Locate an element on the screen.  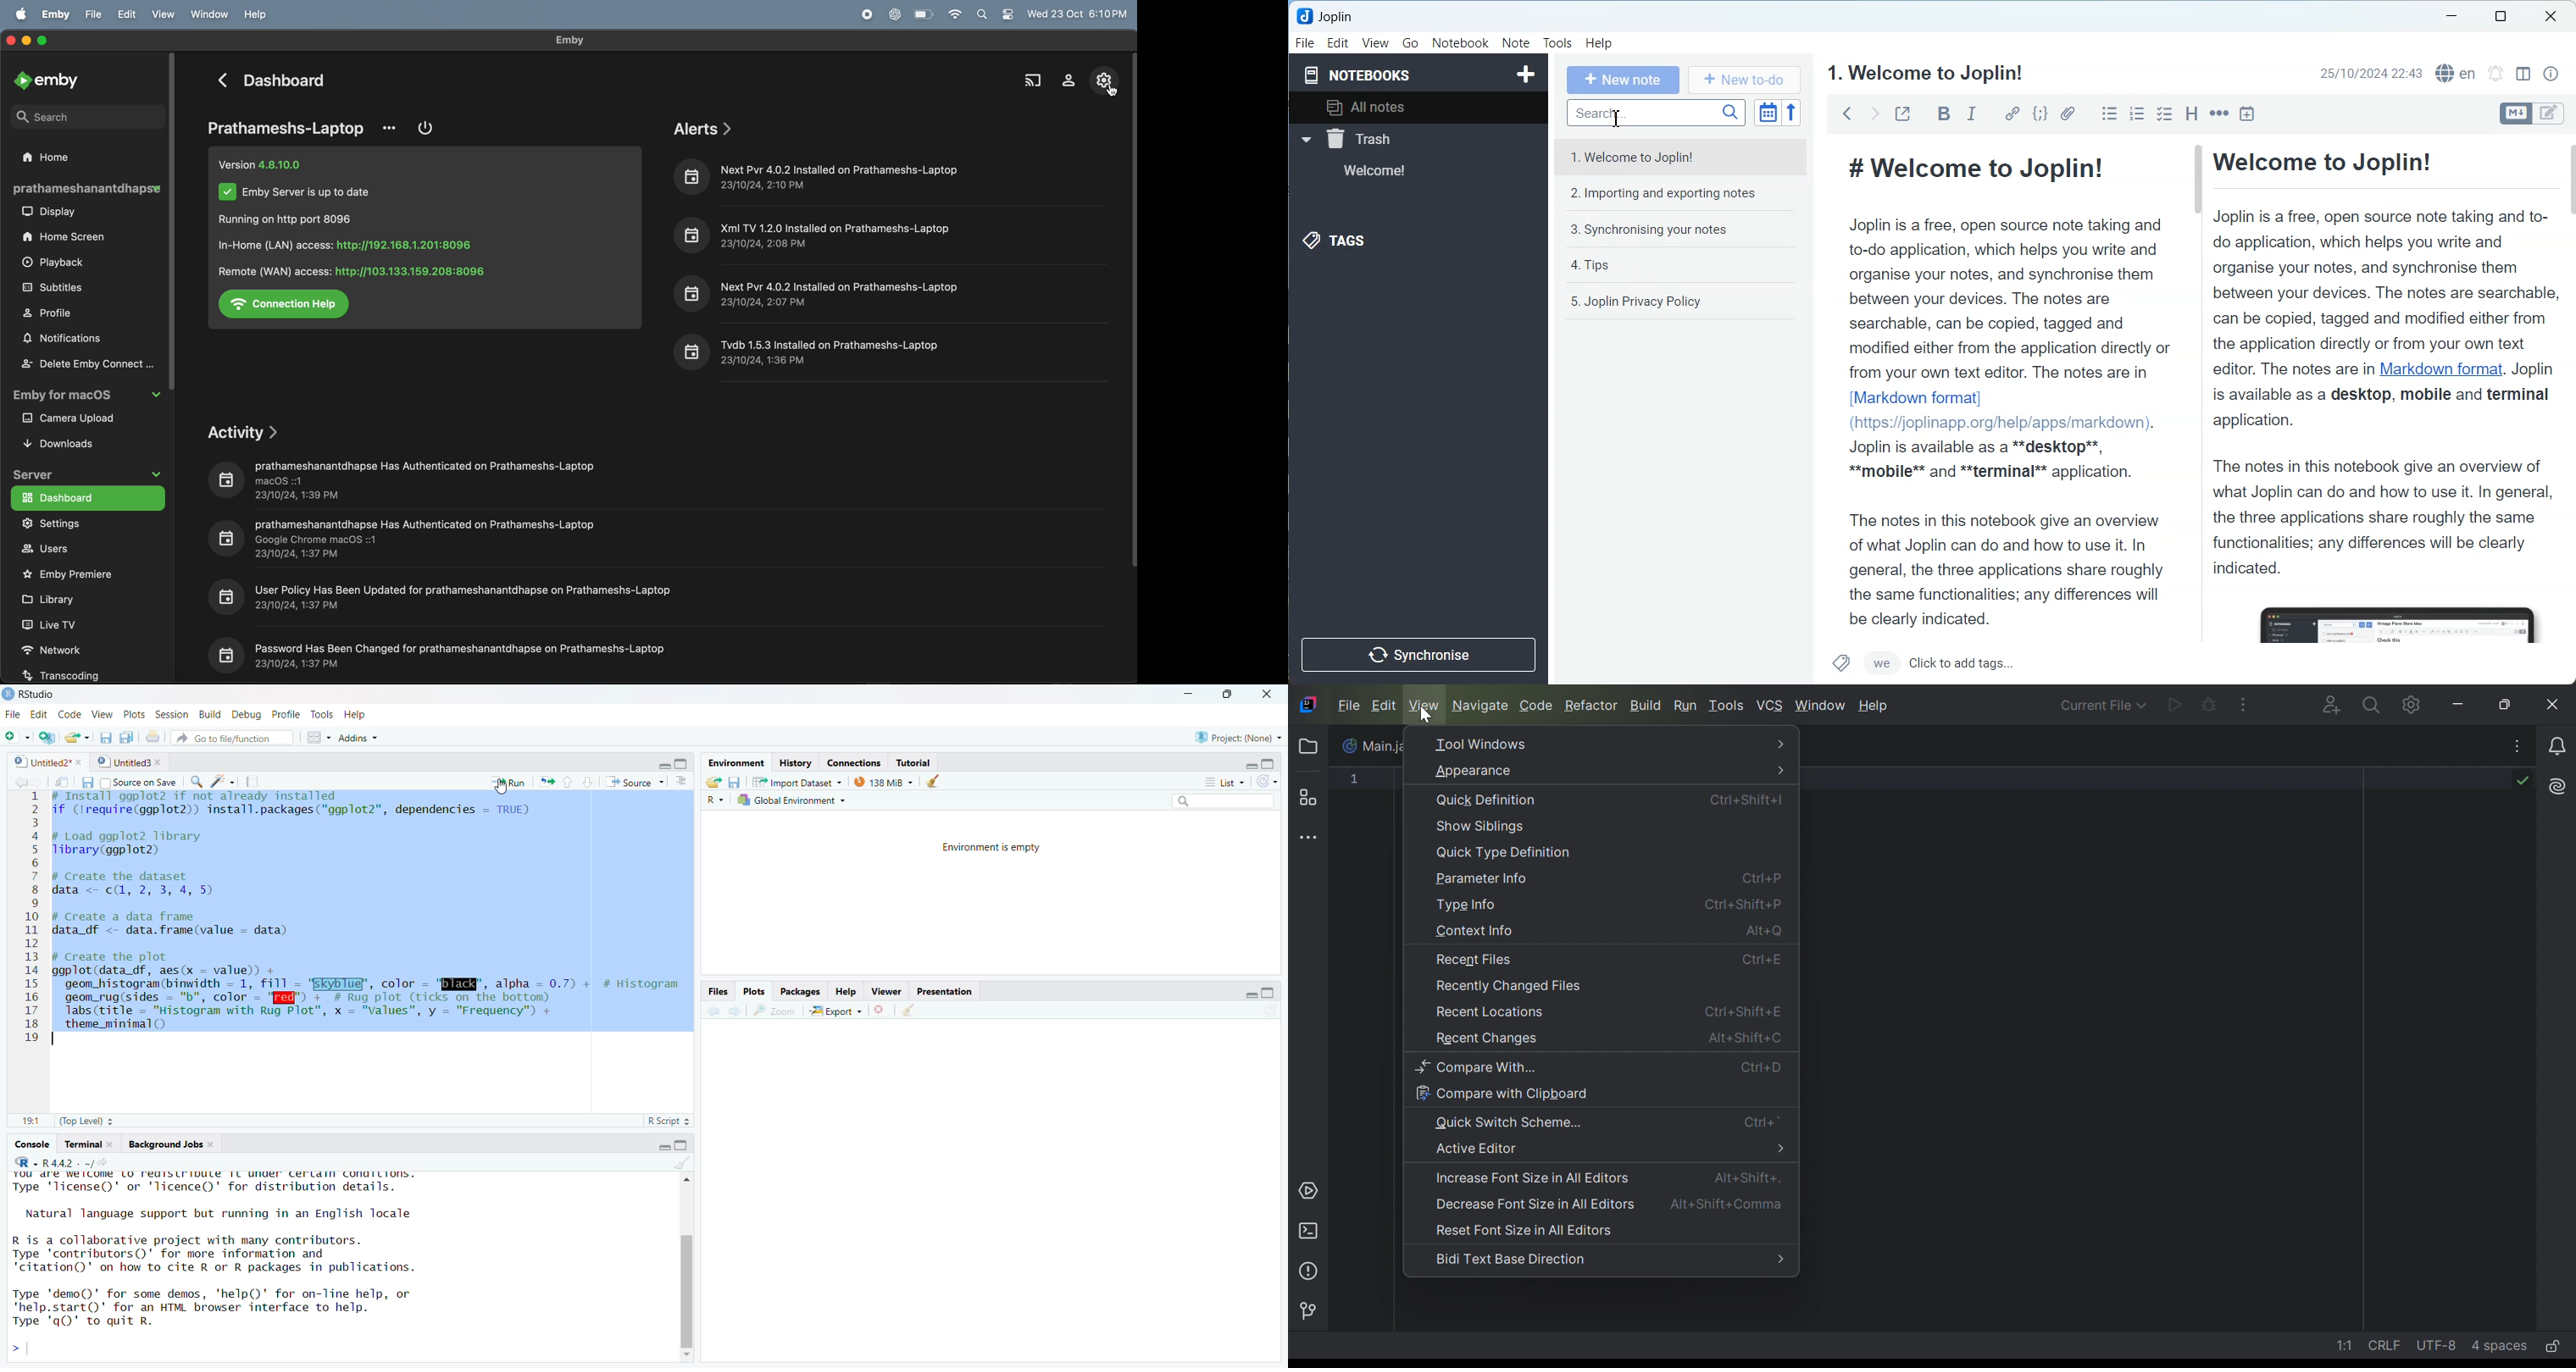
Alt+Q is located at coordinates (1765, 933).